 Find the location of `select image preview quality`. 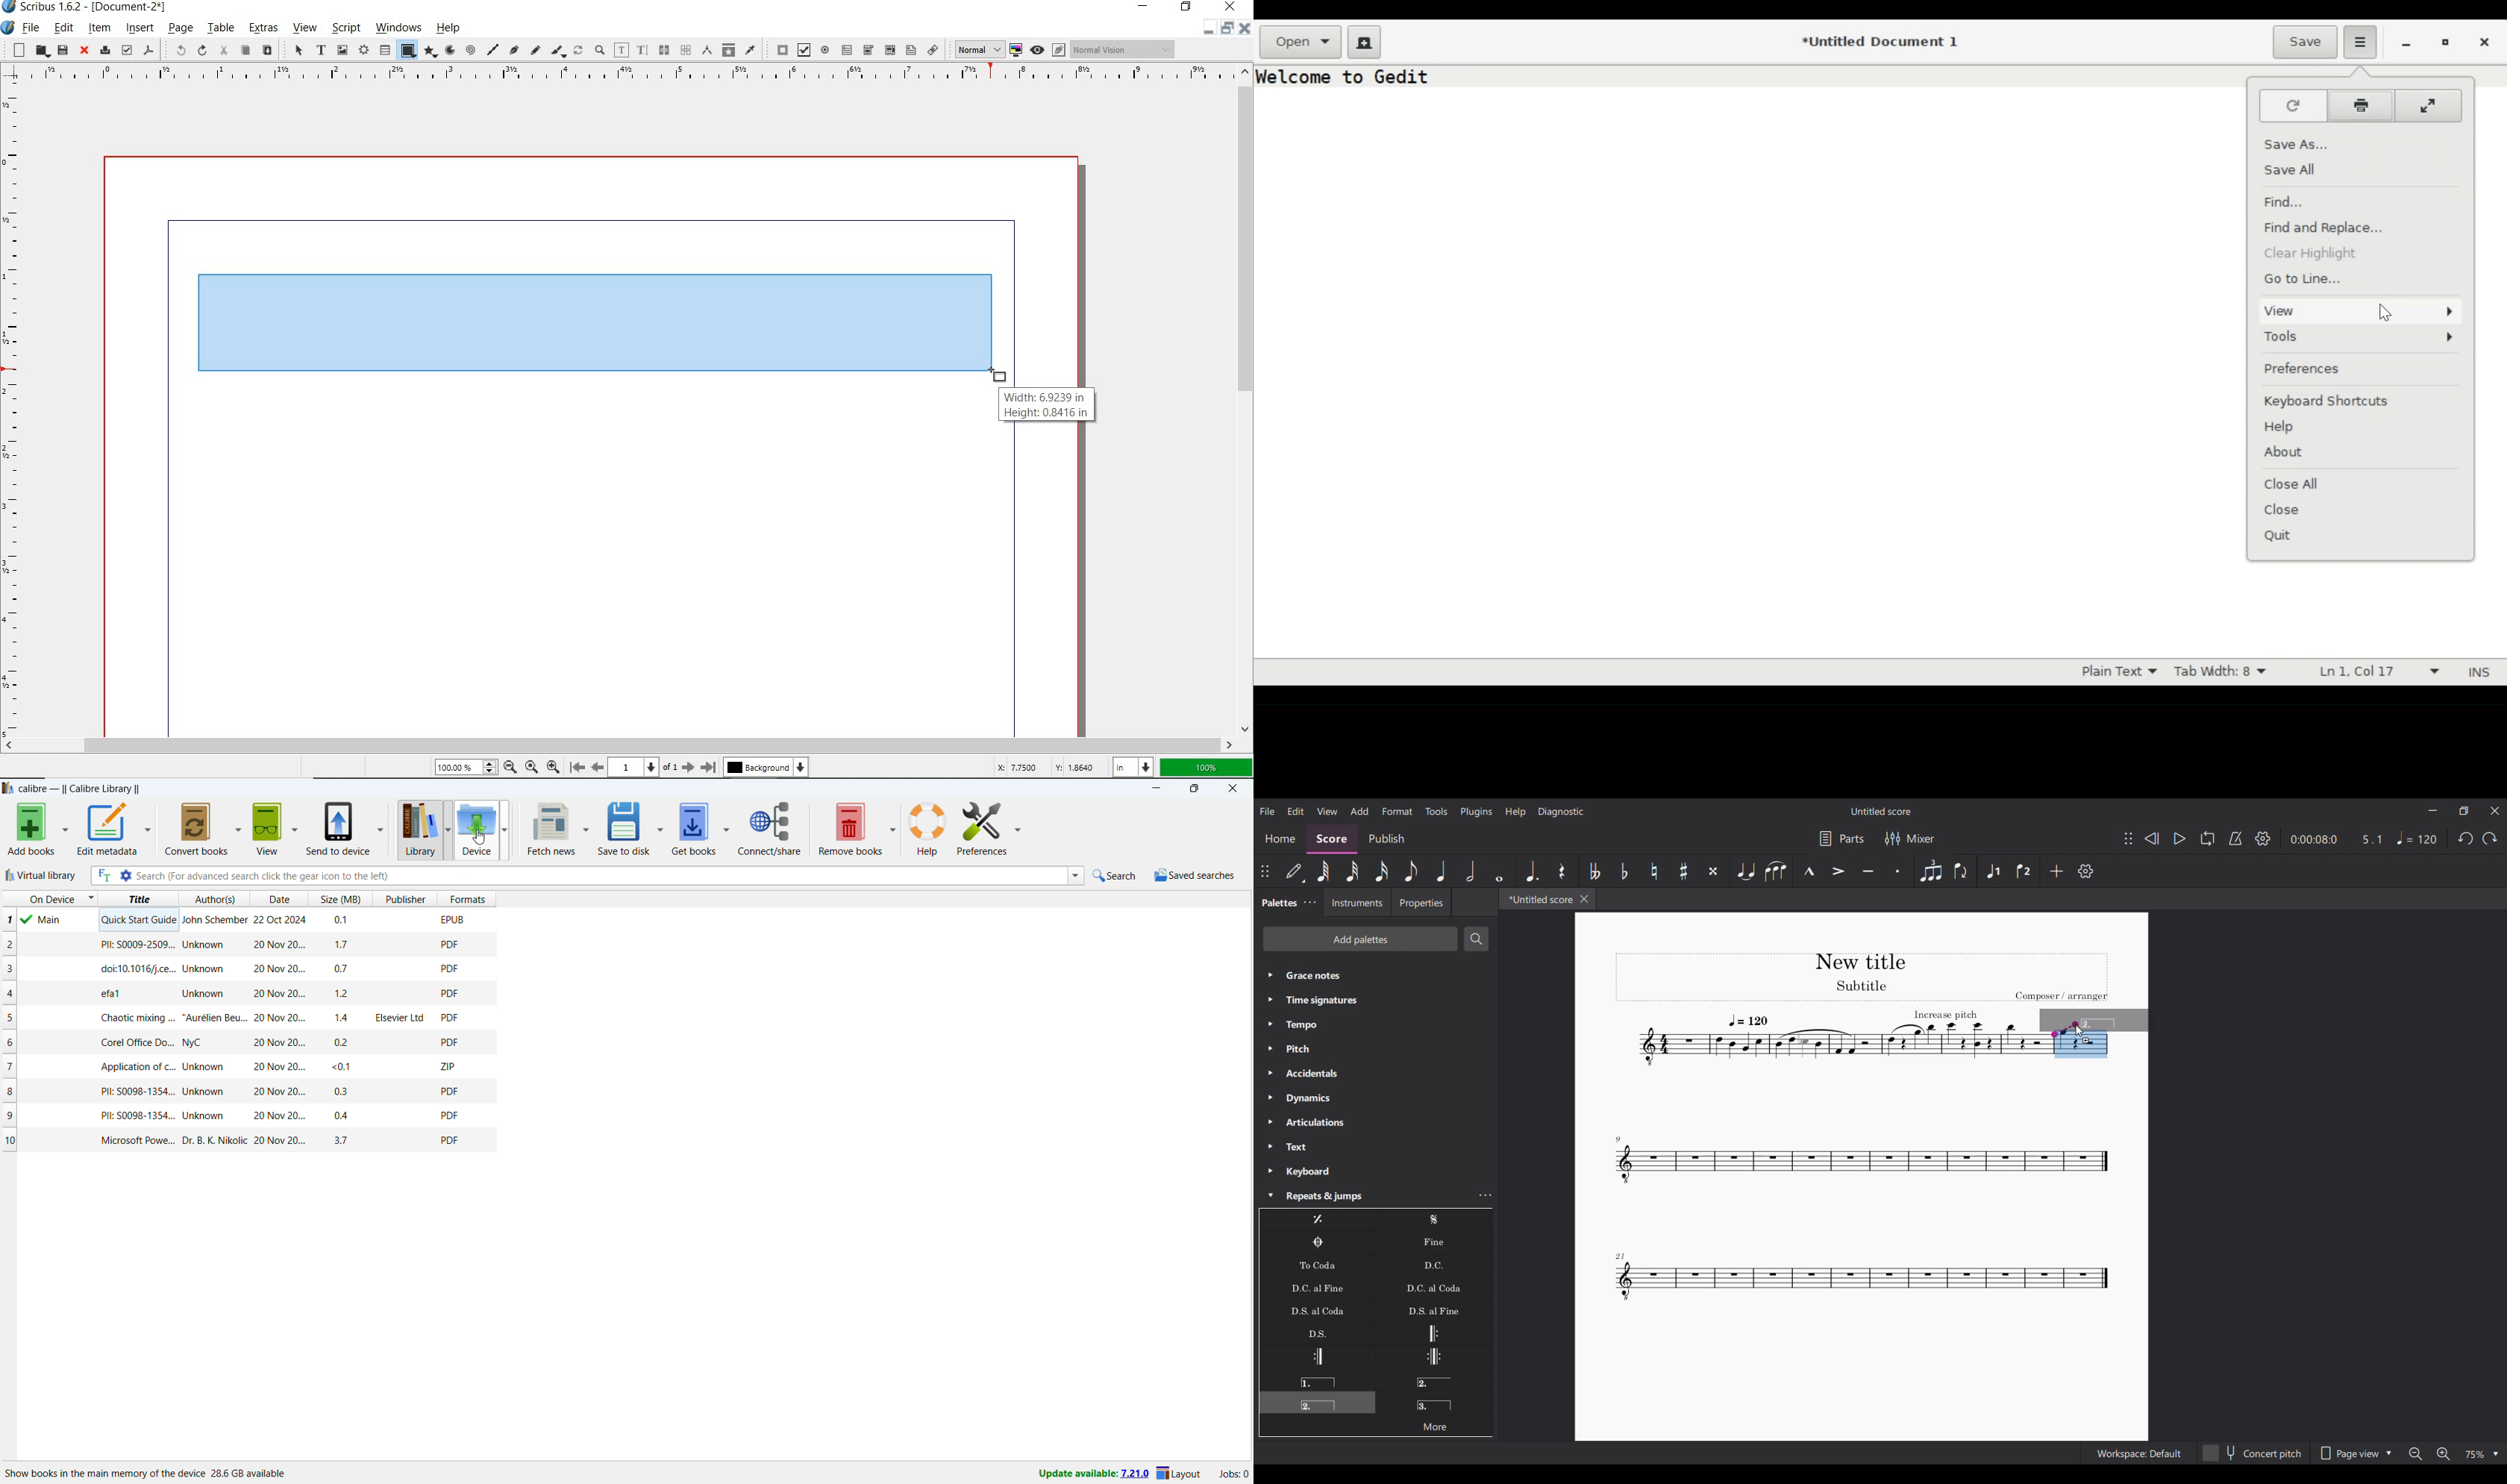

select image preview quality is located at coordinates (974, 49).